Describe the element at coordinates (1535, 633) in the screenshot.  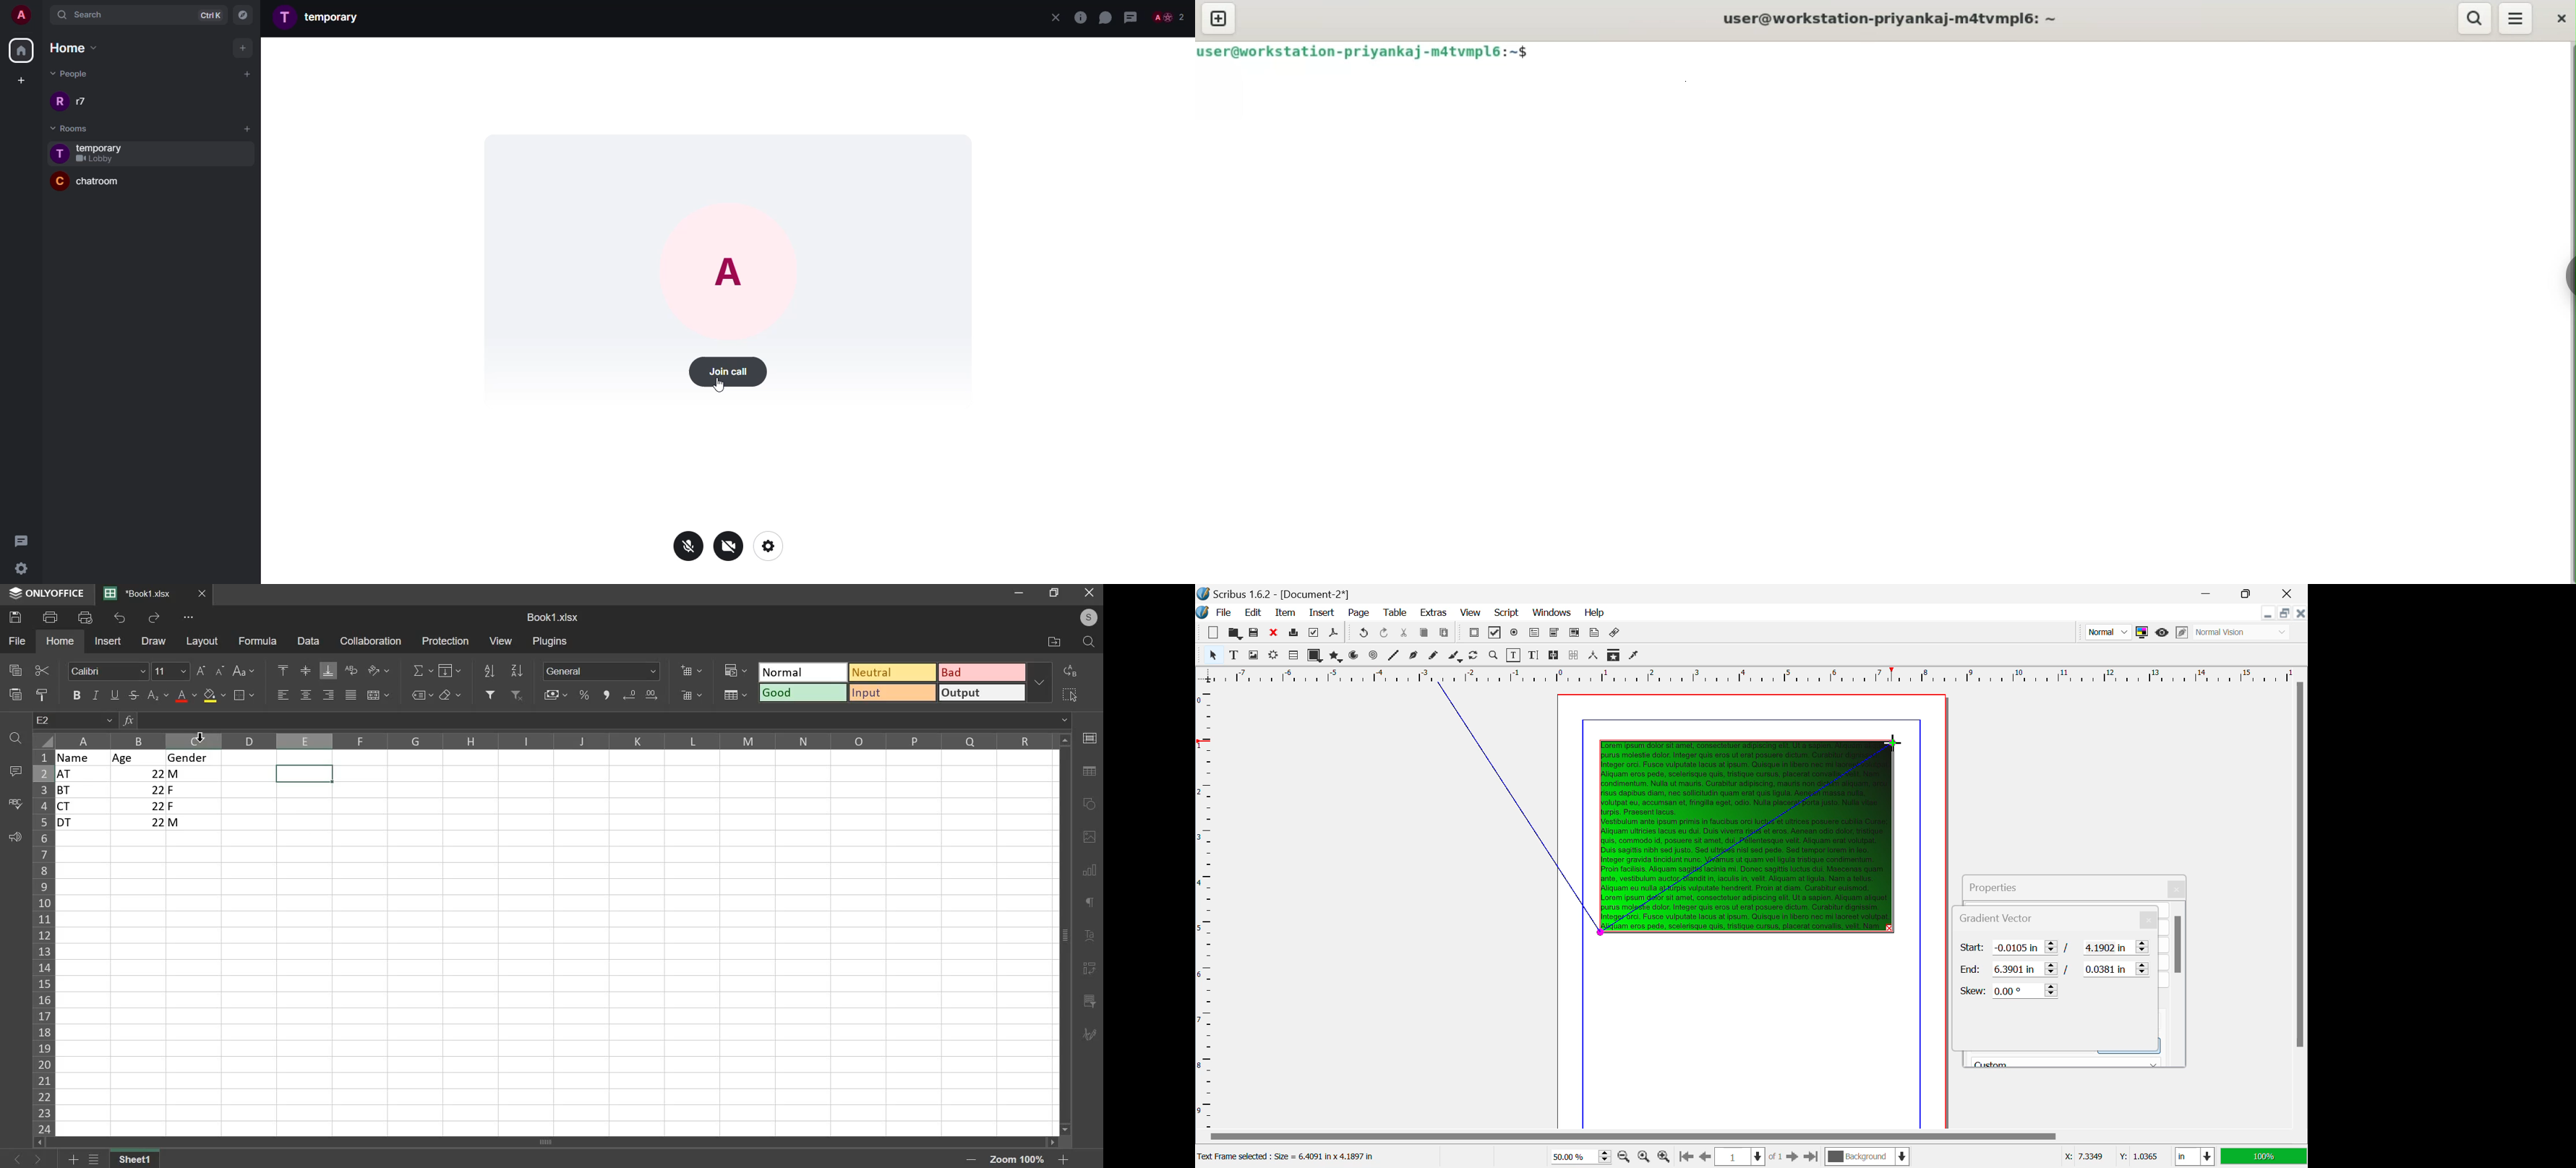
I see `Pdf Text Fields` at that location.